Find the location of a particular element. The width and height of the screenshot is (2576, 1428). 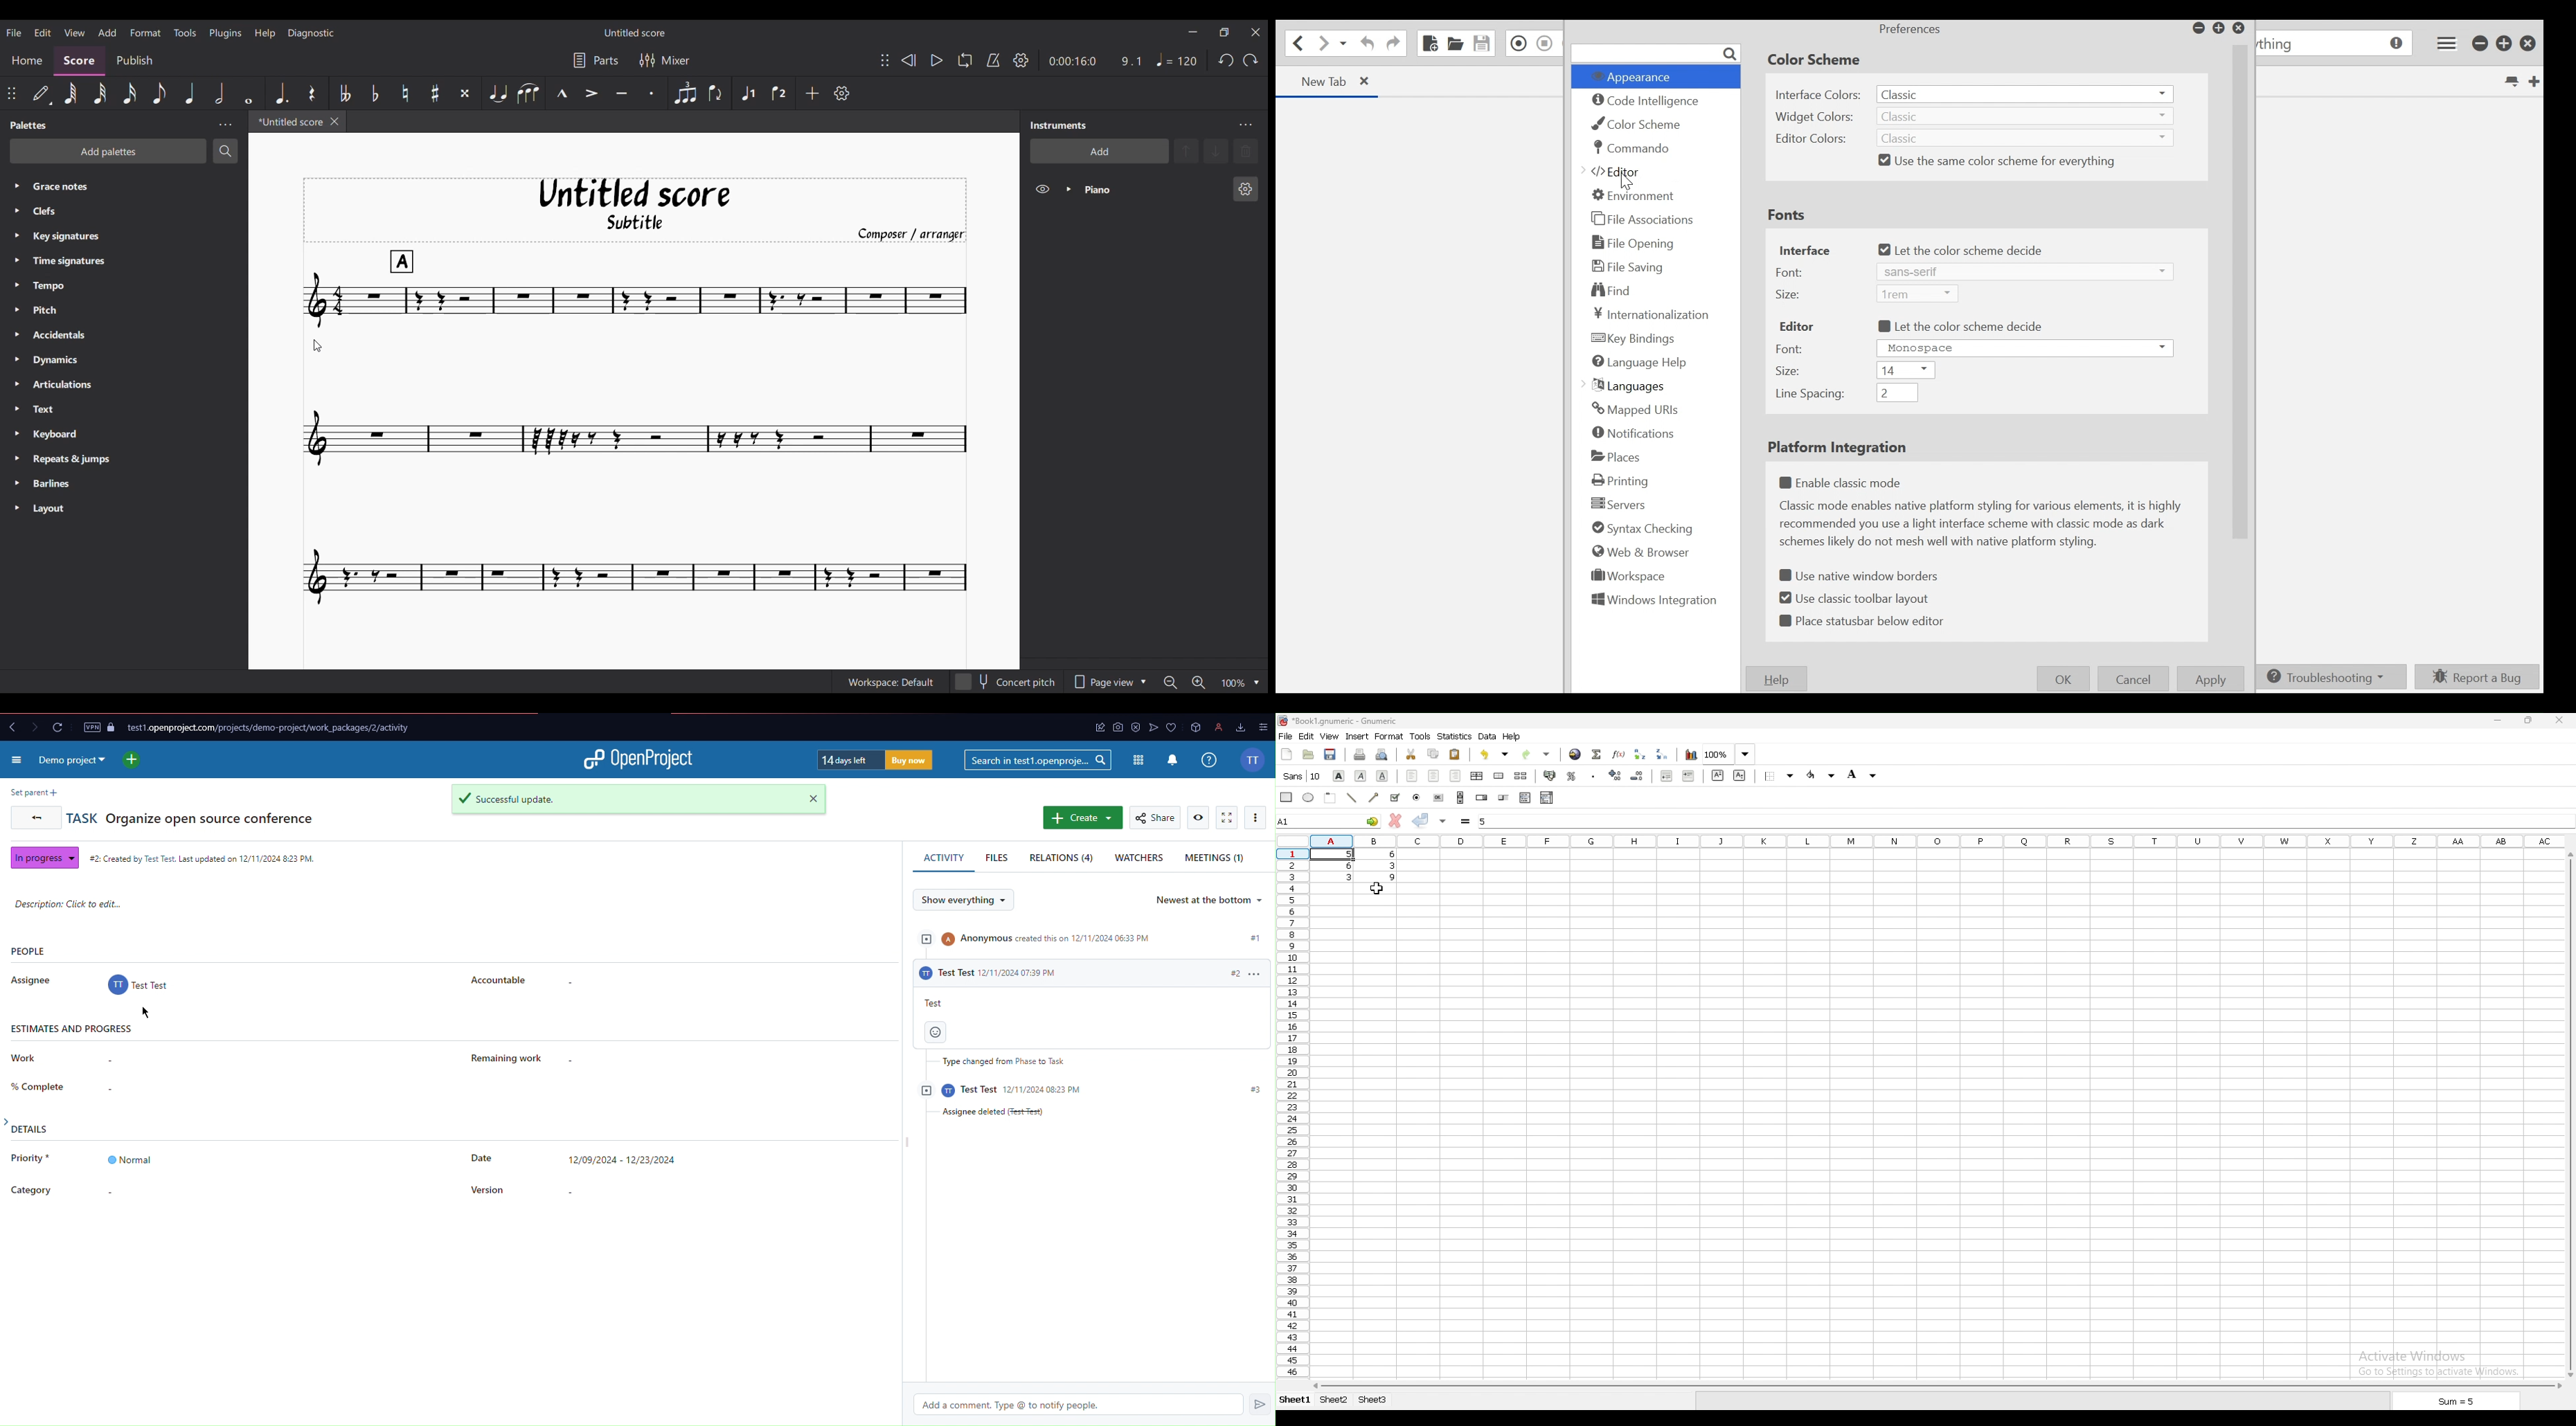

Servers is located at coordinates (1619, 503).